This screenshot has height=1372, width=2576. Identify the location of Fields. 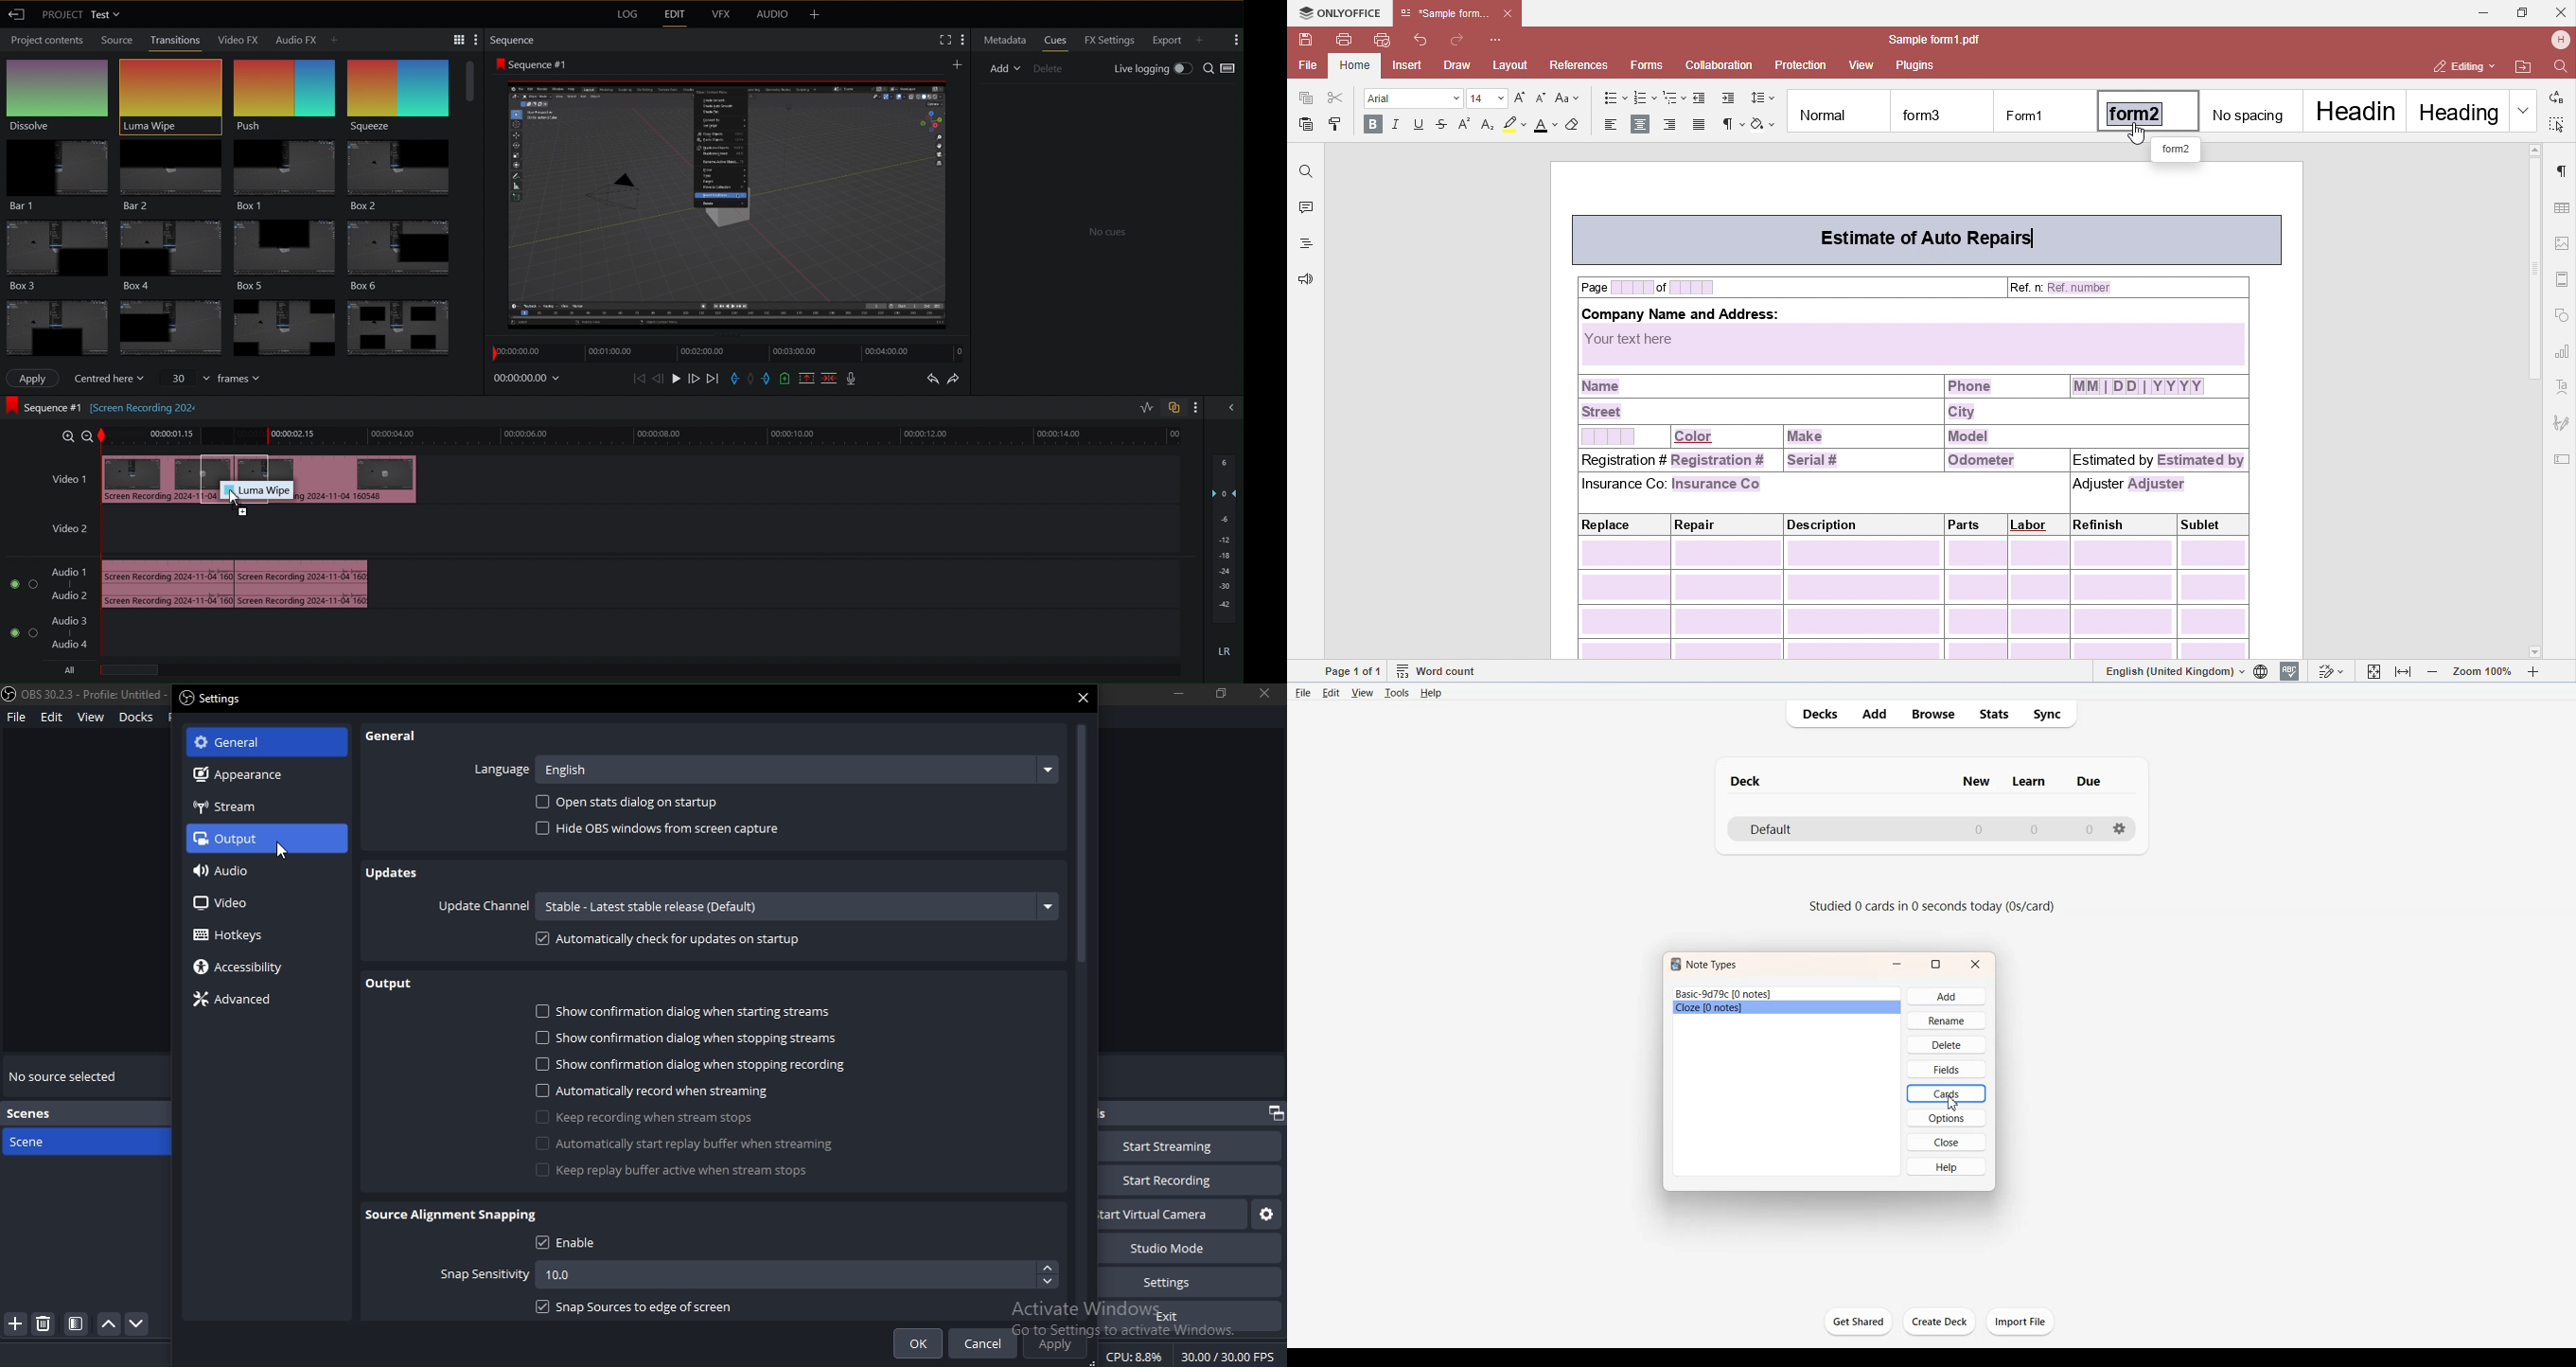
(1946, 1069).